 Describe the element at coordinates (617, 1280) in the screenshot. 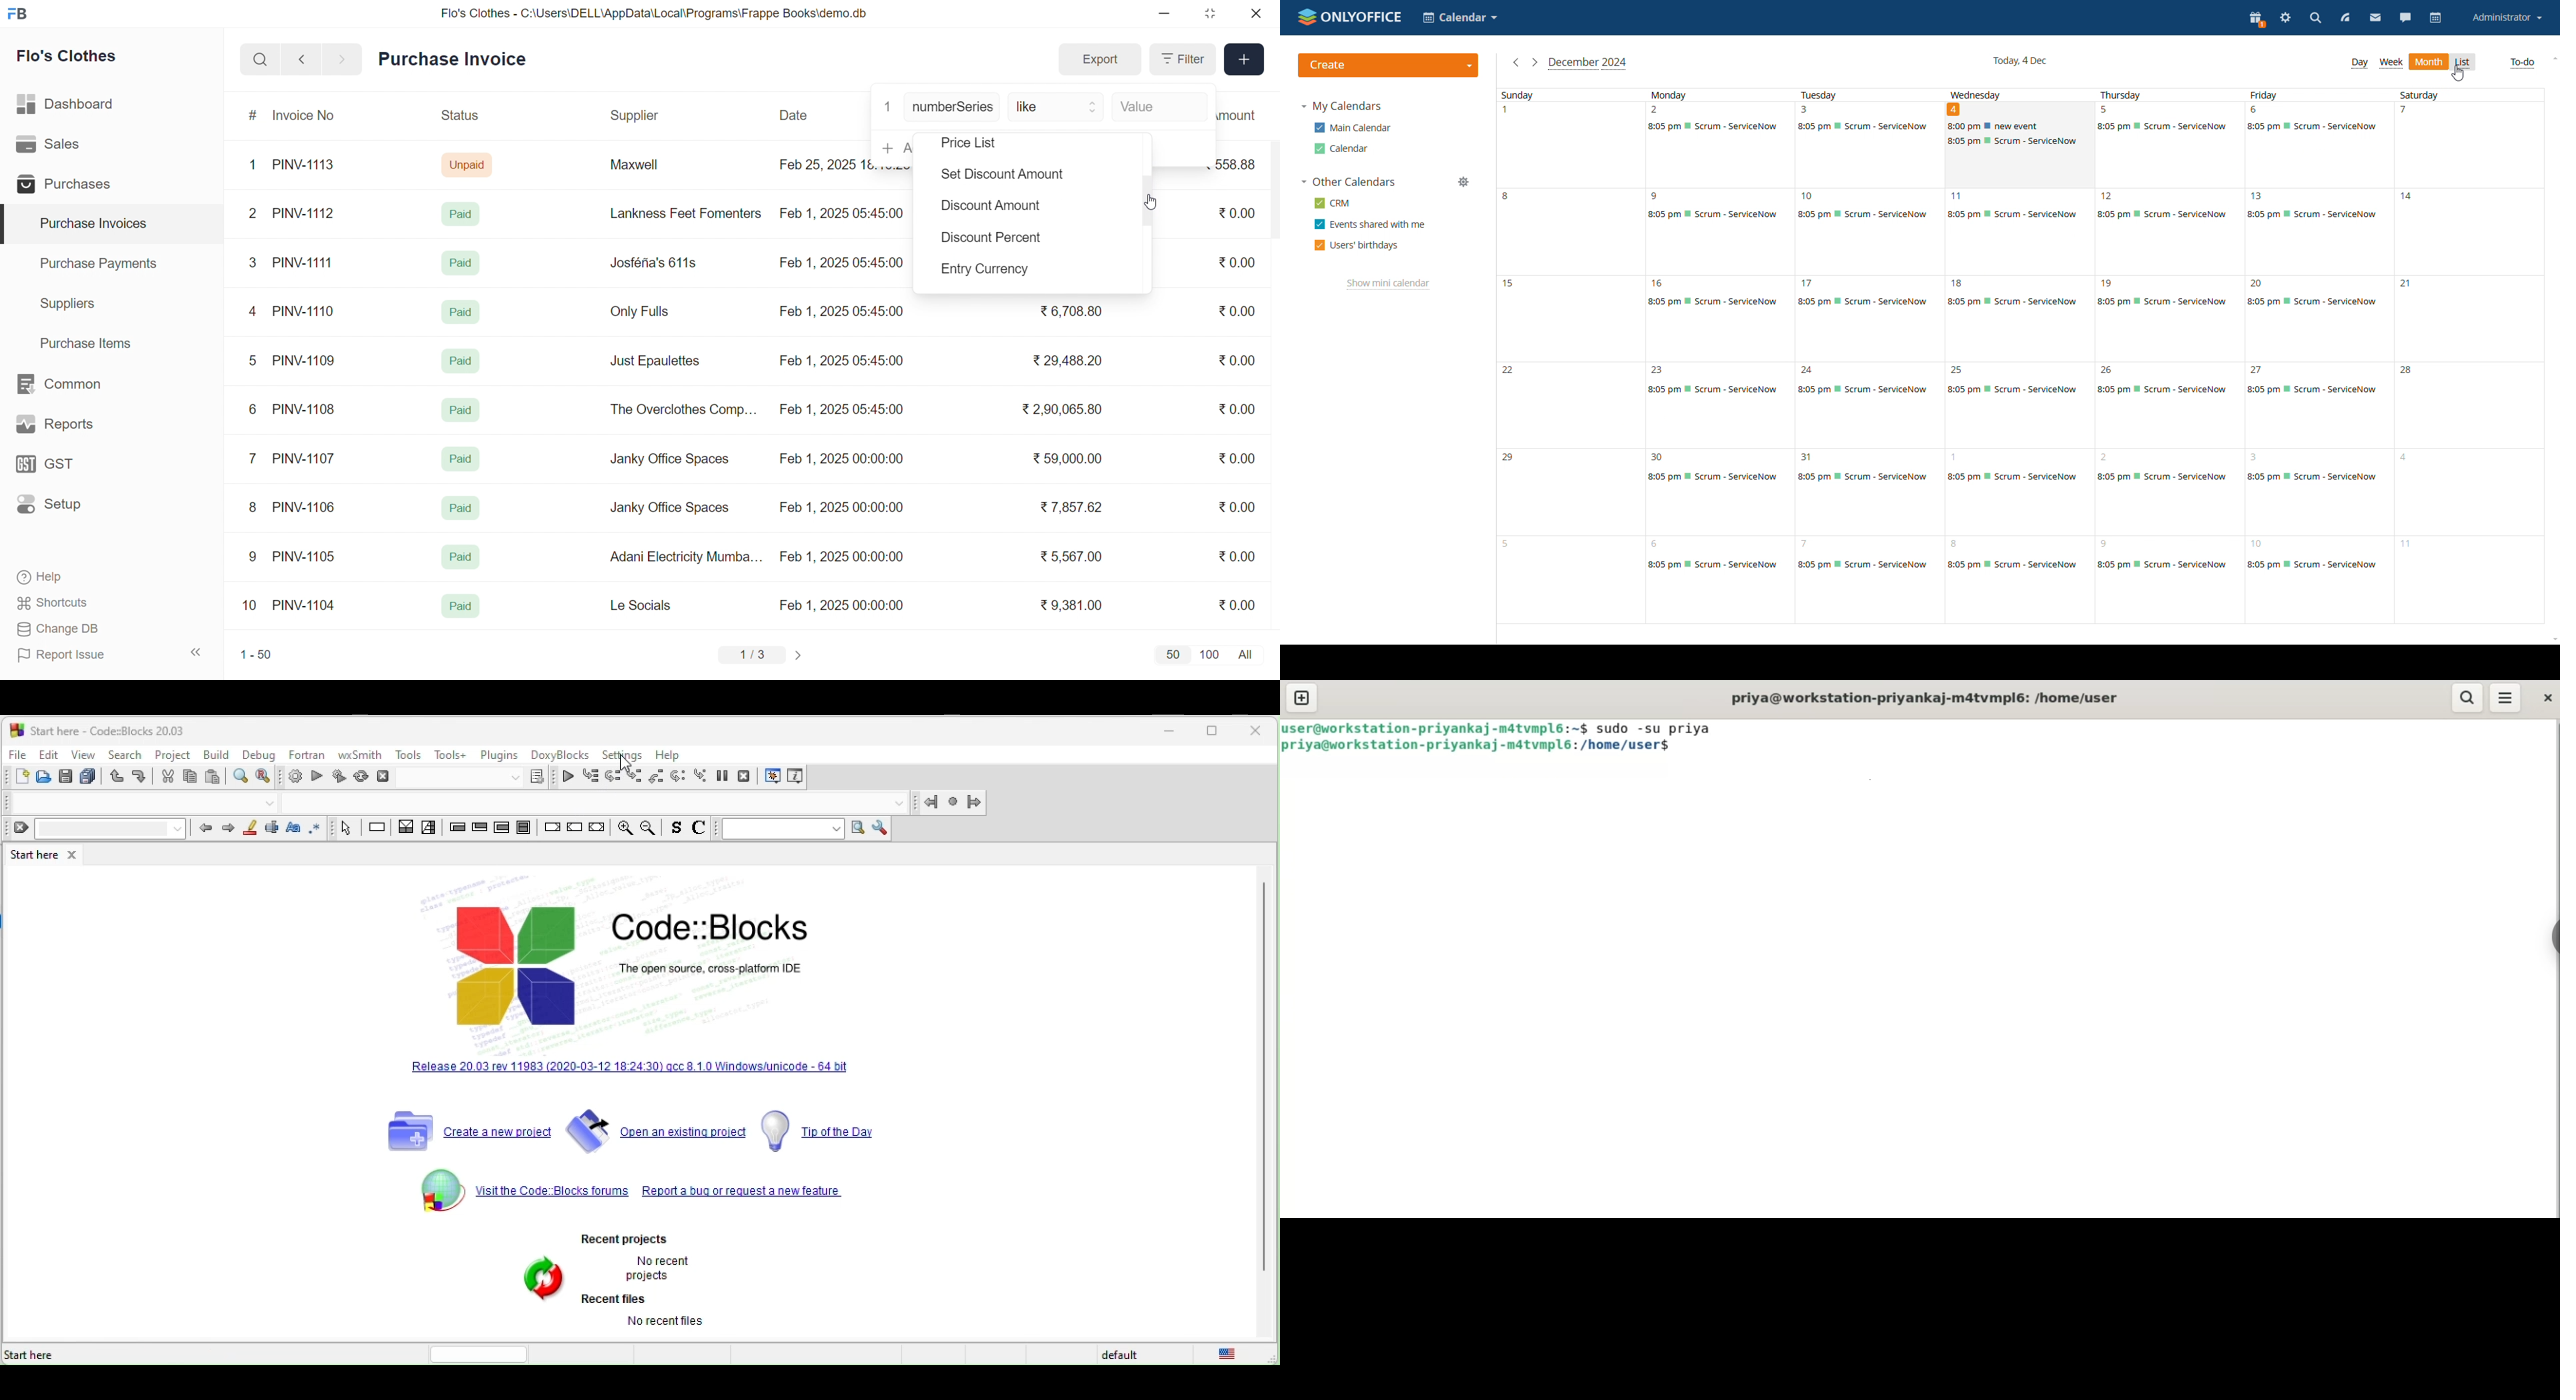

I see `Recent projects. No recent projects Recent files No recent files` at that location.